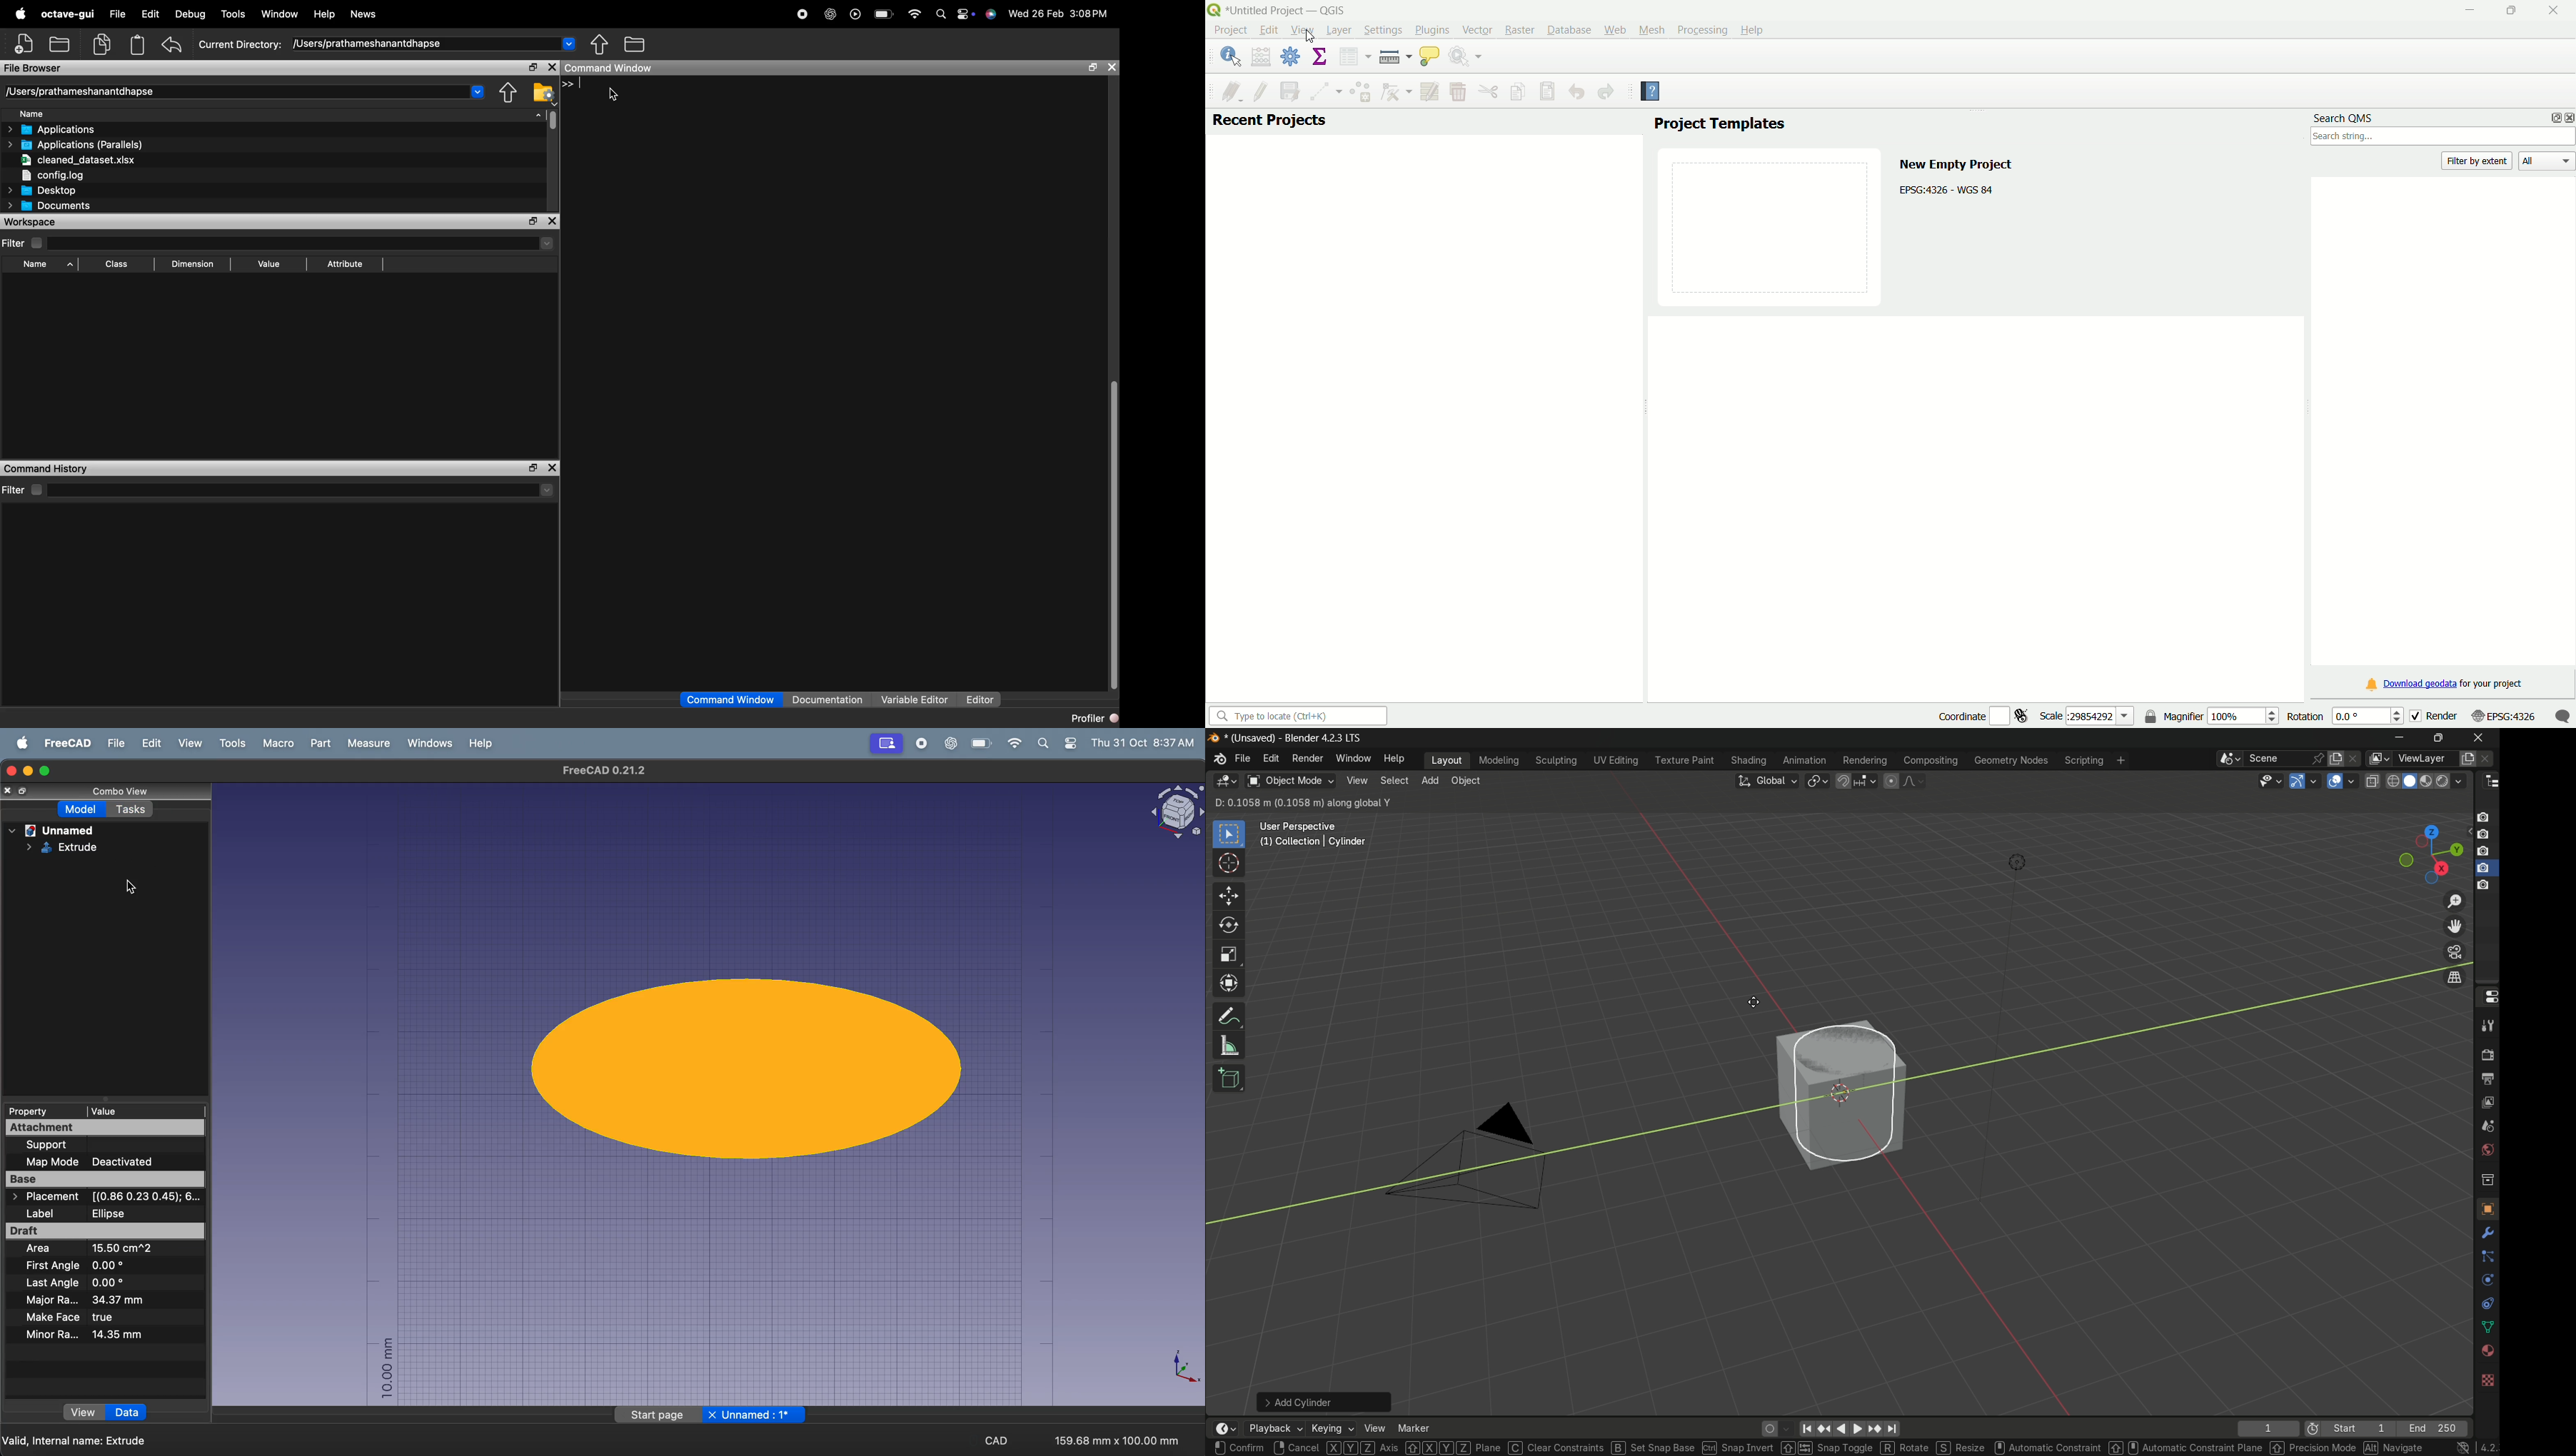 The image size is (2576, 1456). I want to click on wifi, so click(1013, 743).